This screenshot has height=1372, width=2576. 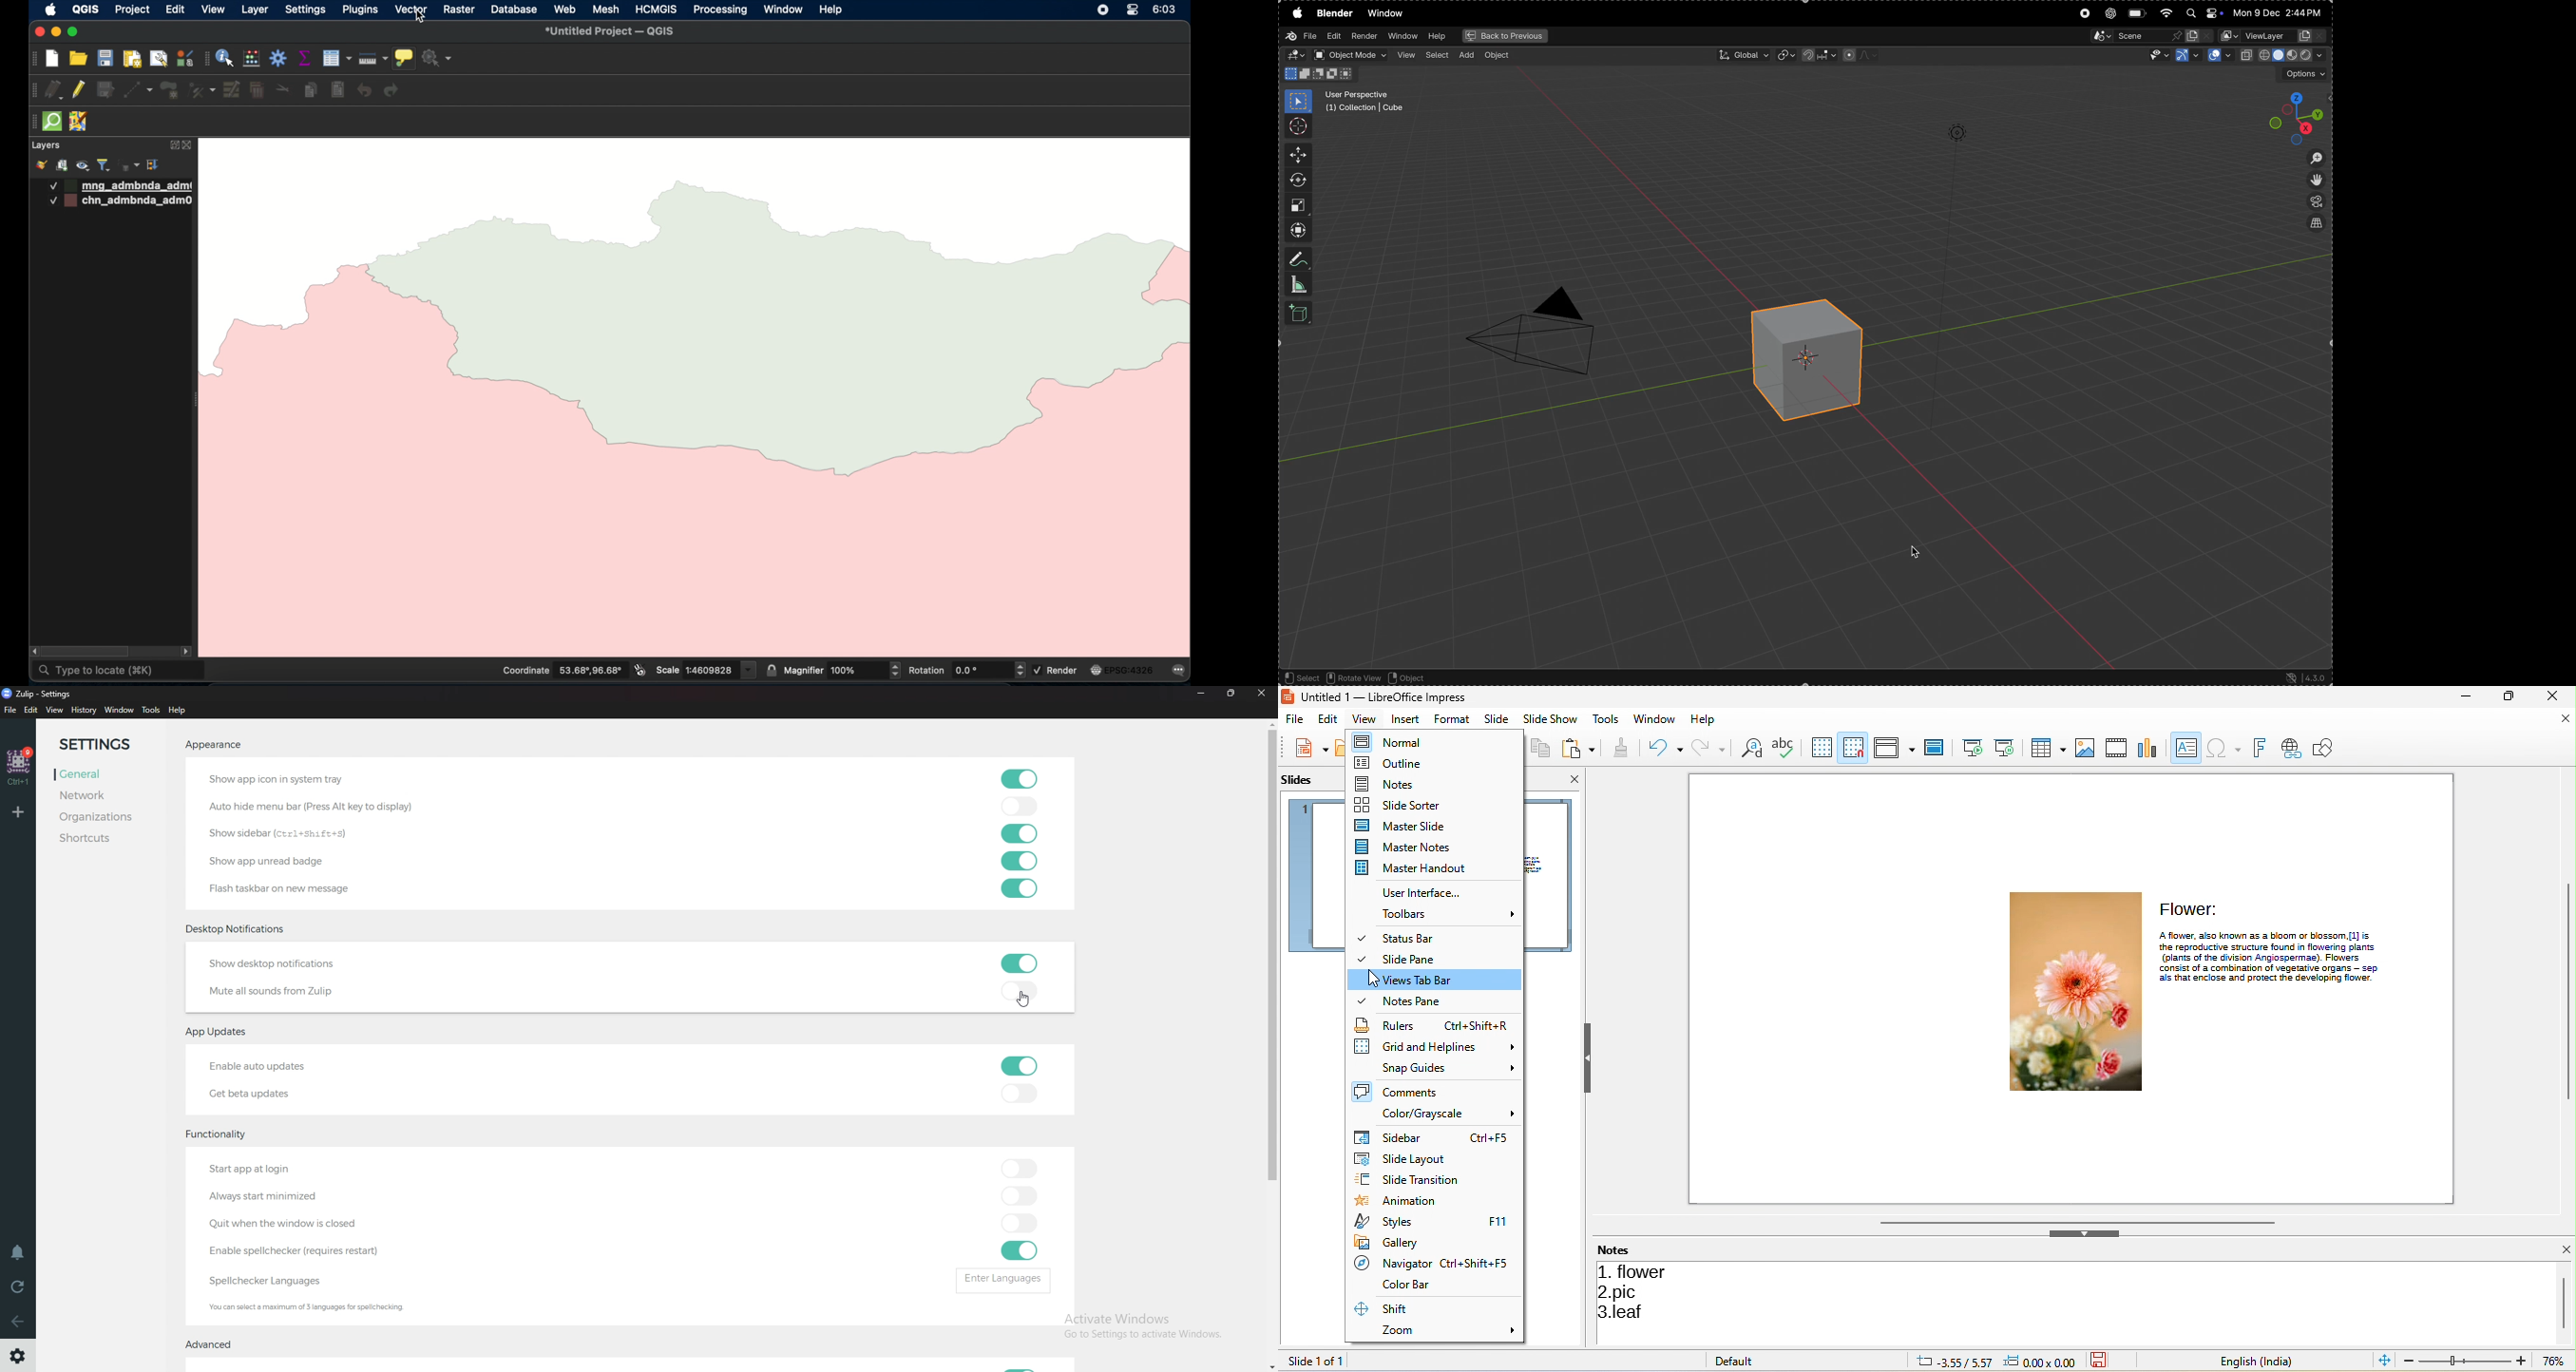 What do you see at coordinates (103, 817) in the screenshot?
I see `Organizations` at bounding box center [103, 817].